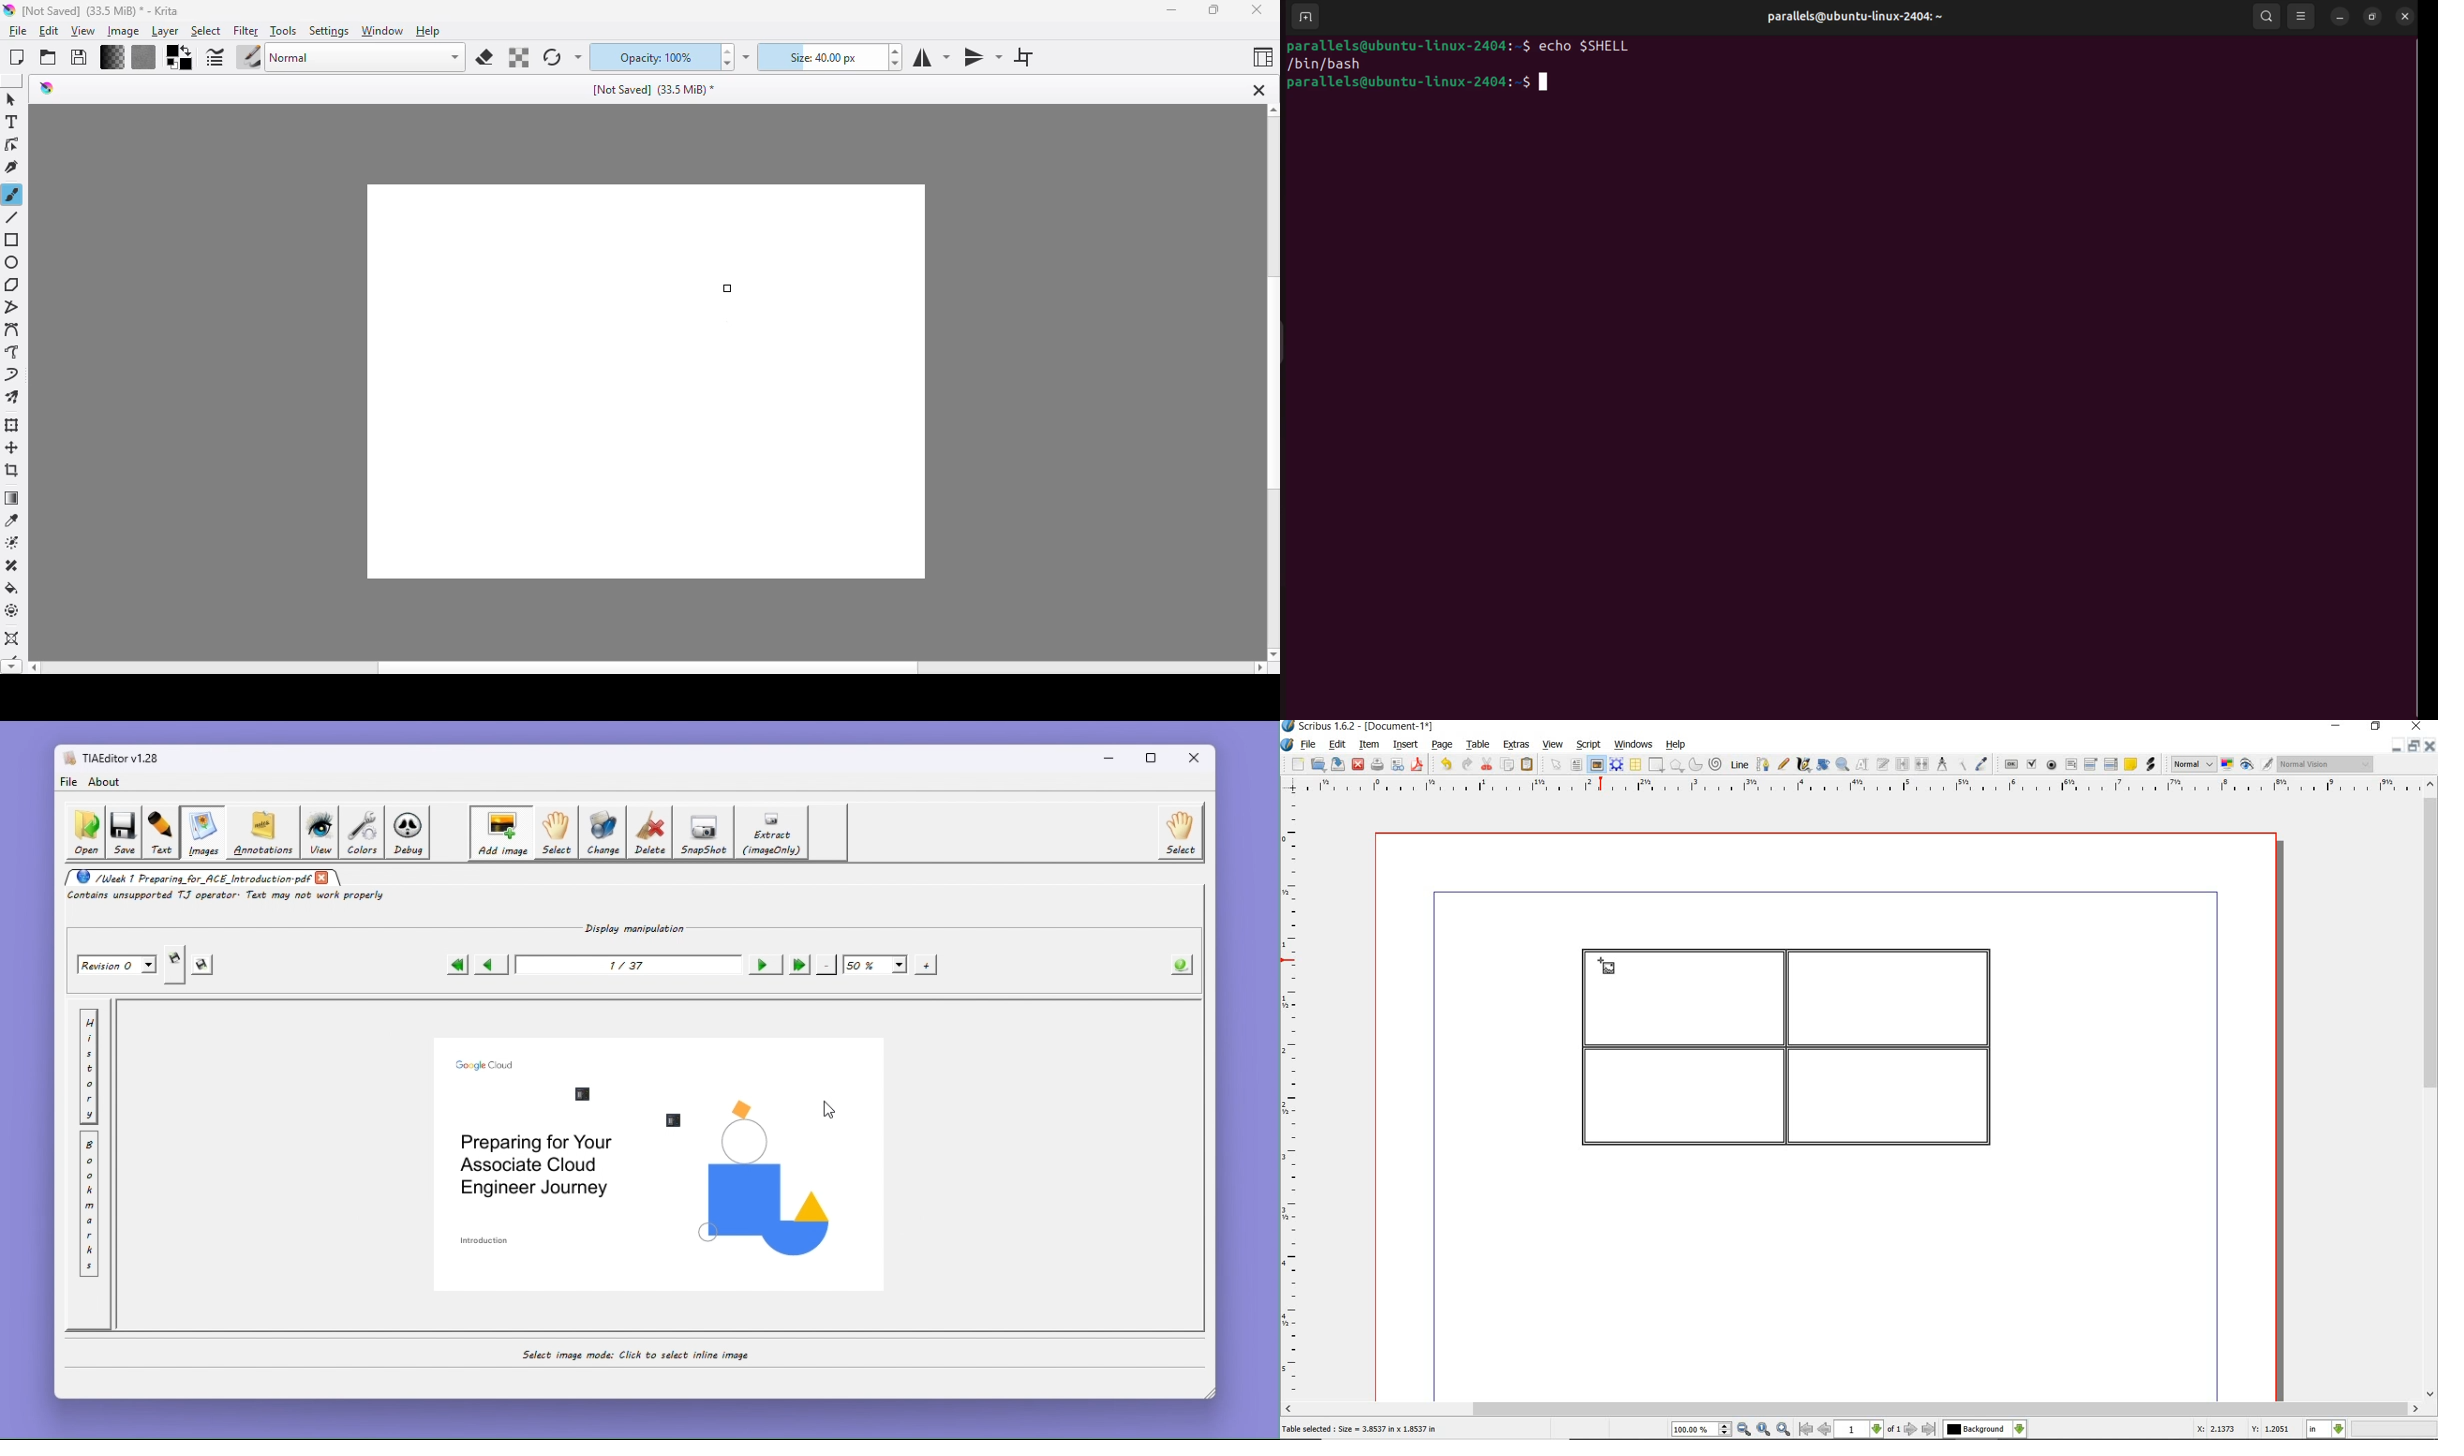 Image resolution: width=2464 pixels, height=1456 pixels. I want to click on polyline tool, so click(12, 309).